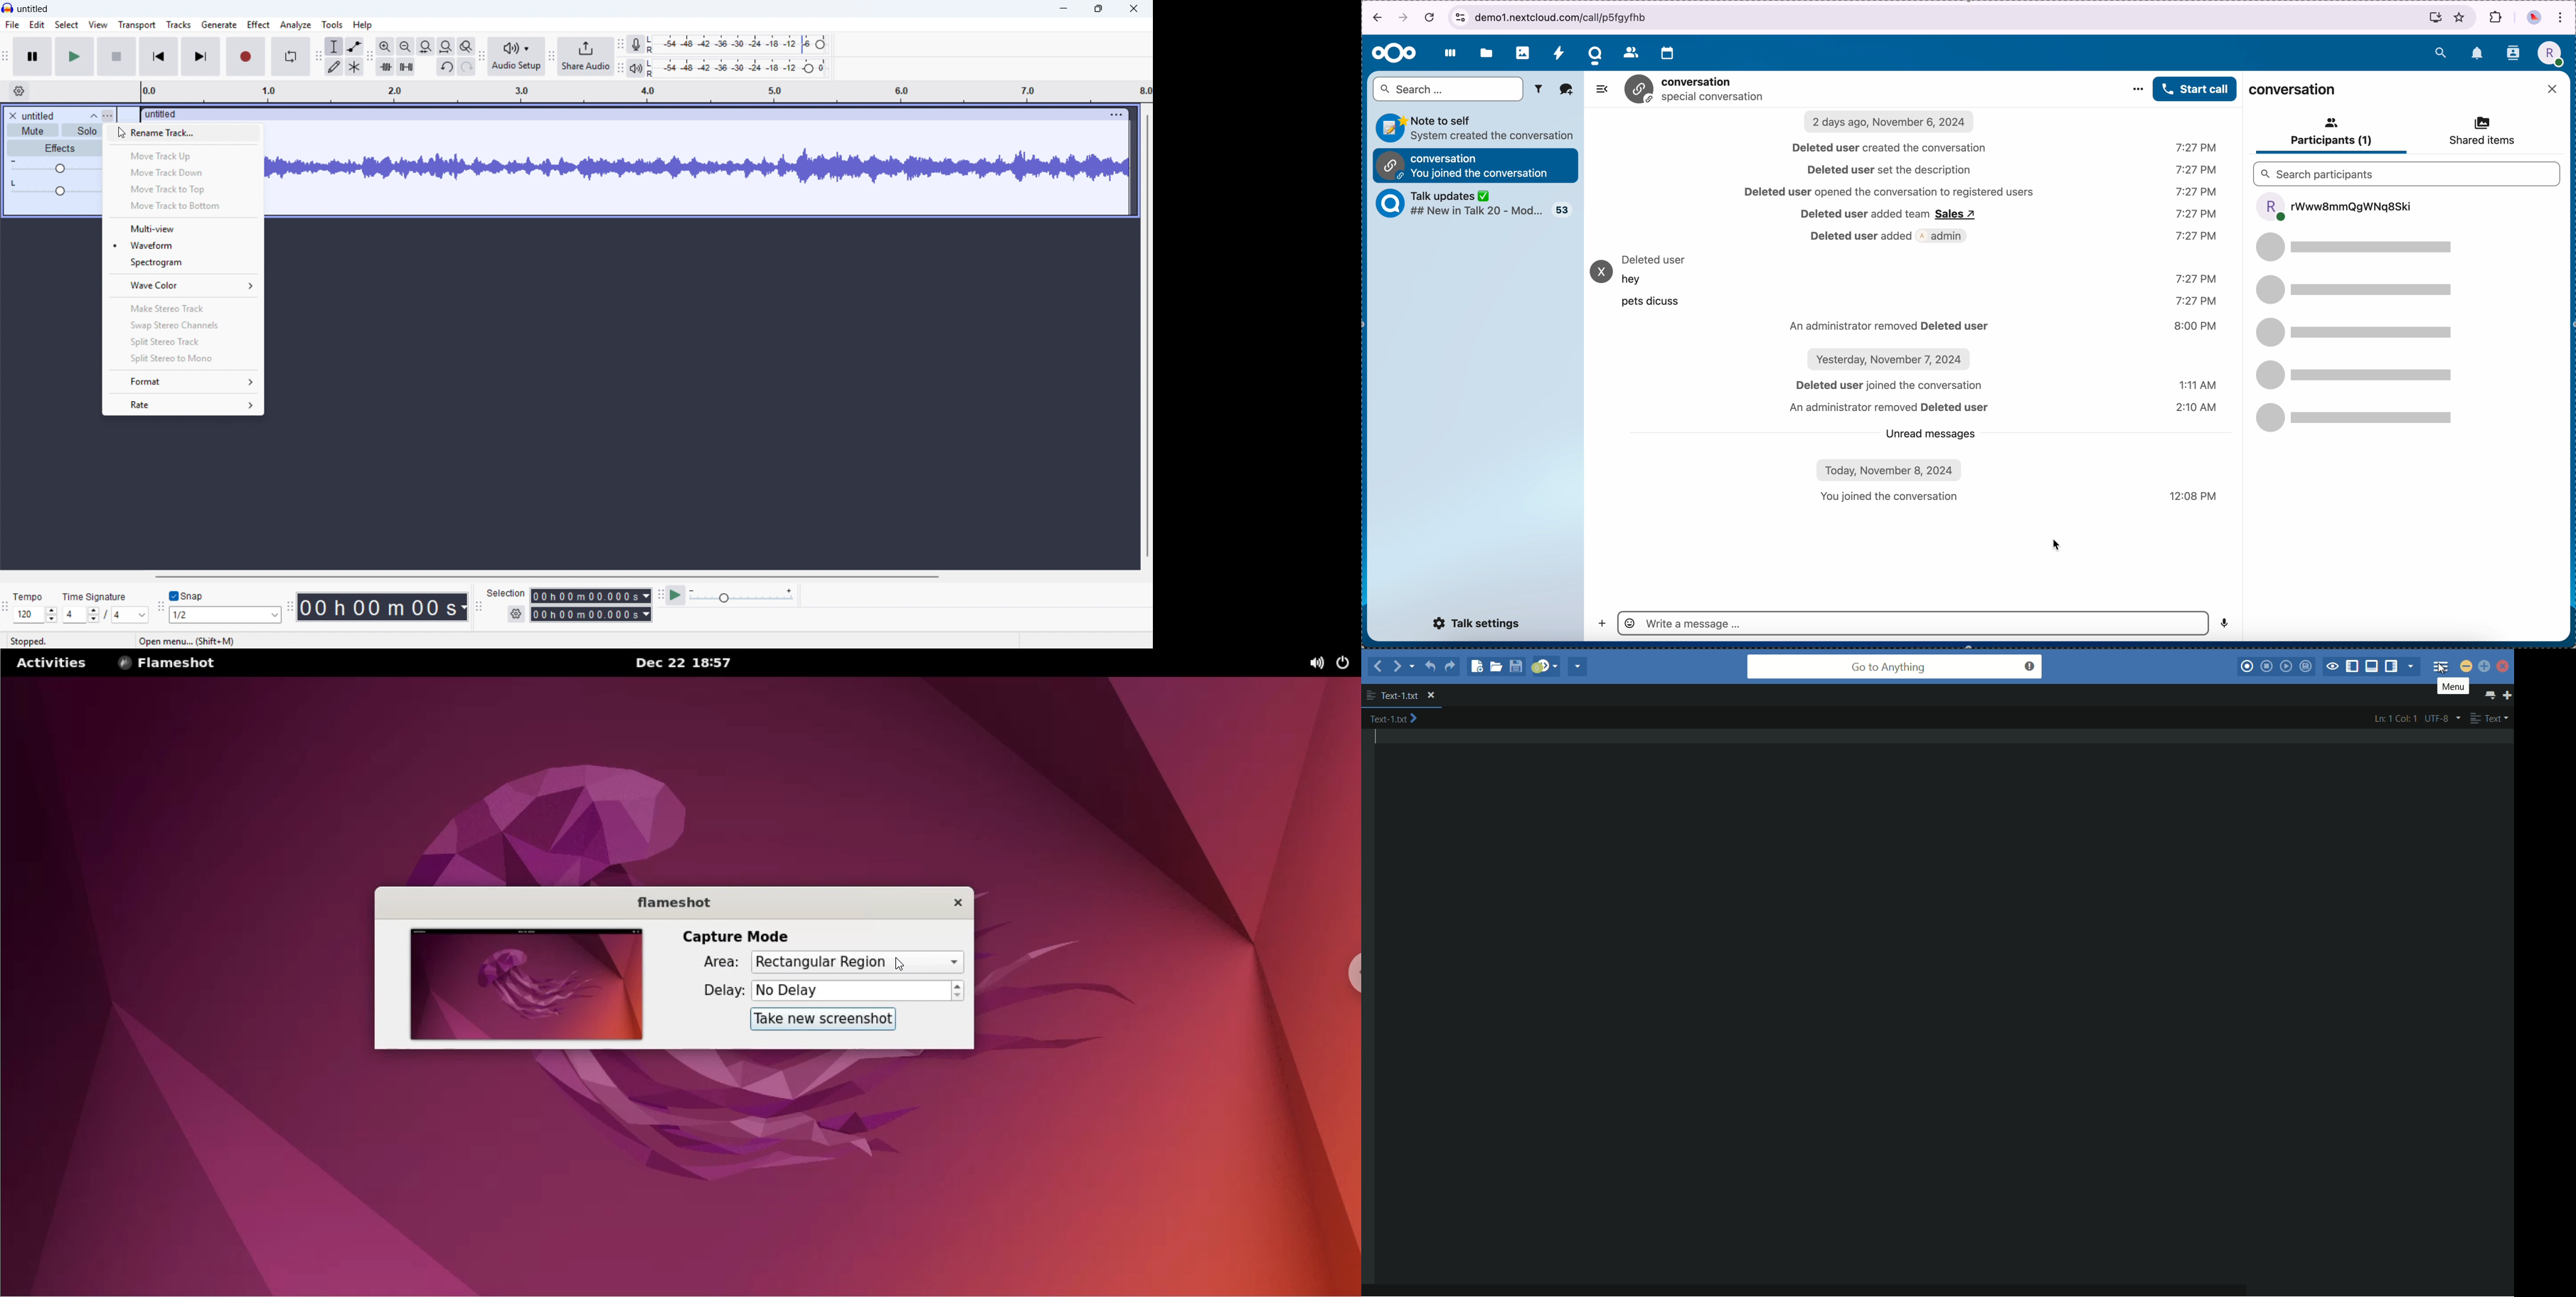  What do you see at coordinates (67, 25) in the screenshot?
I see `select ` at bounding box center [67, 25].